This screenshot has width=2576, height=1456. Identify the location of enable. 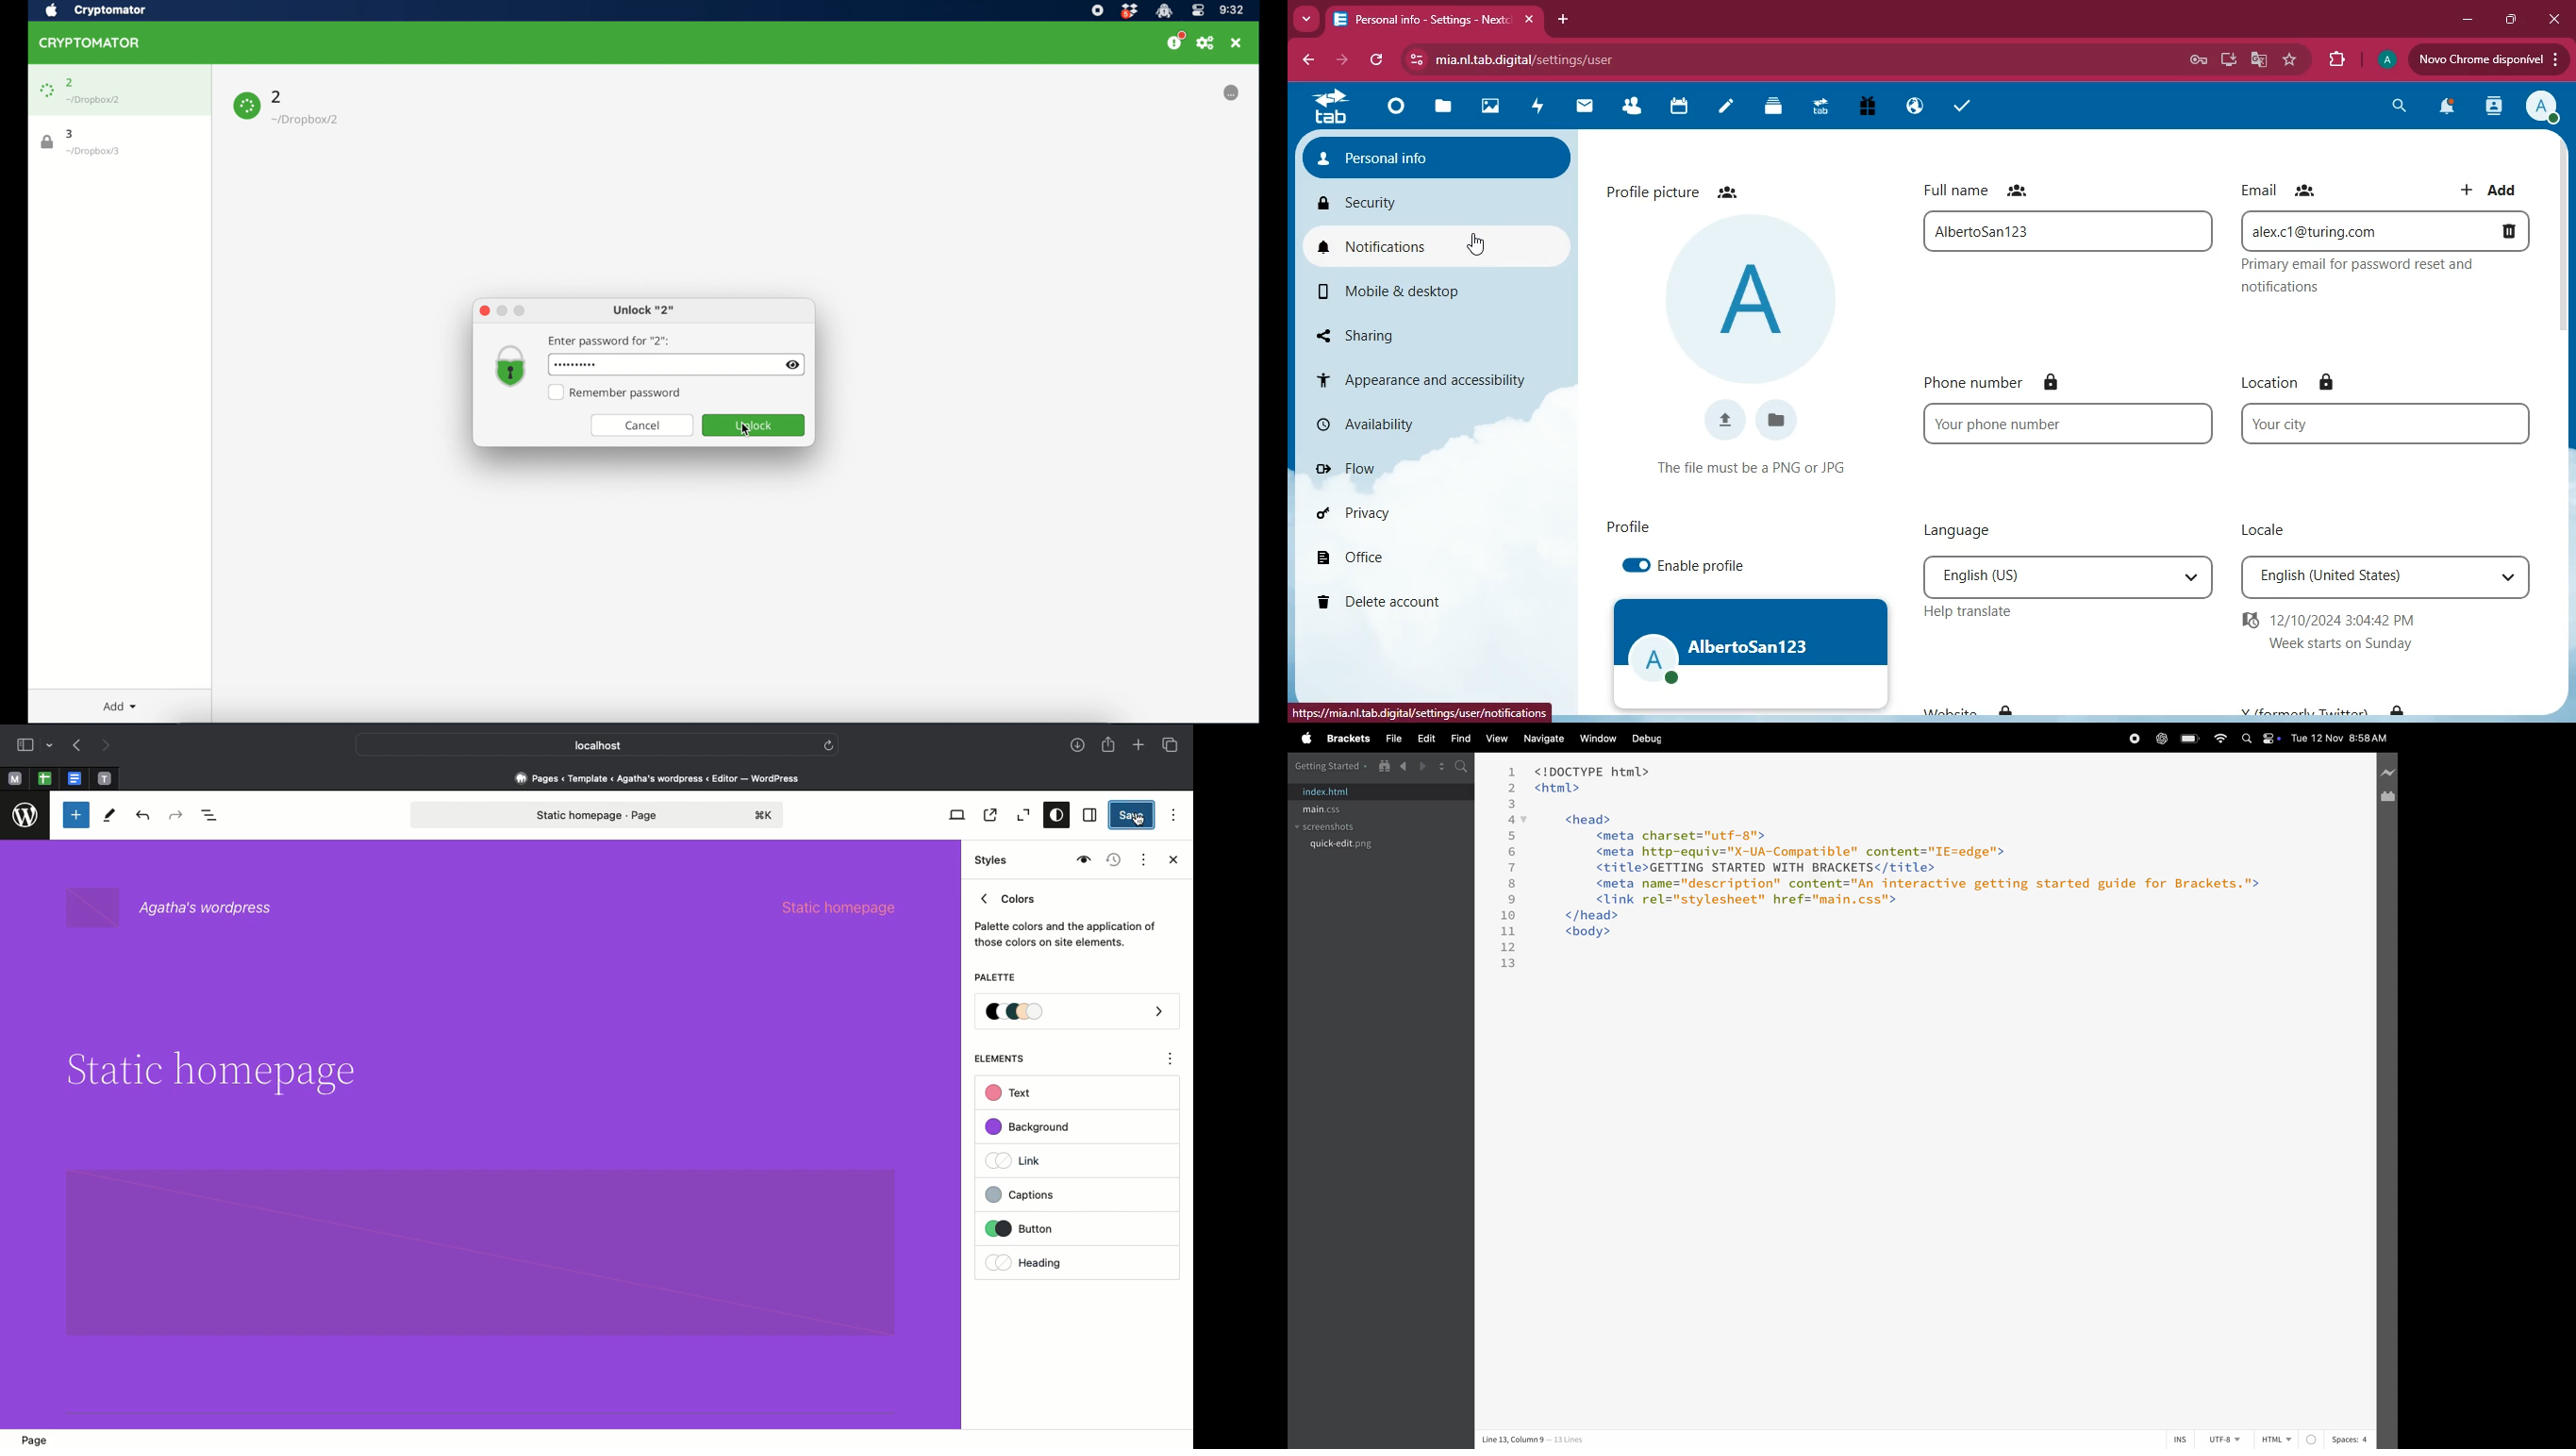
(1702, 566).